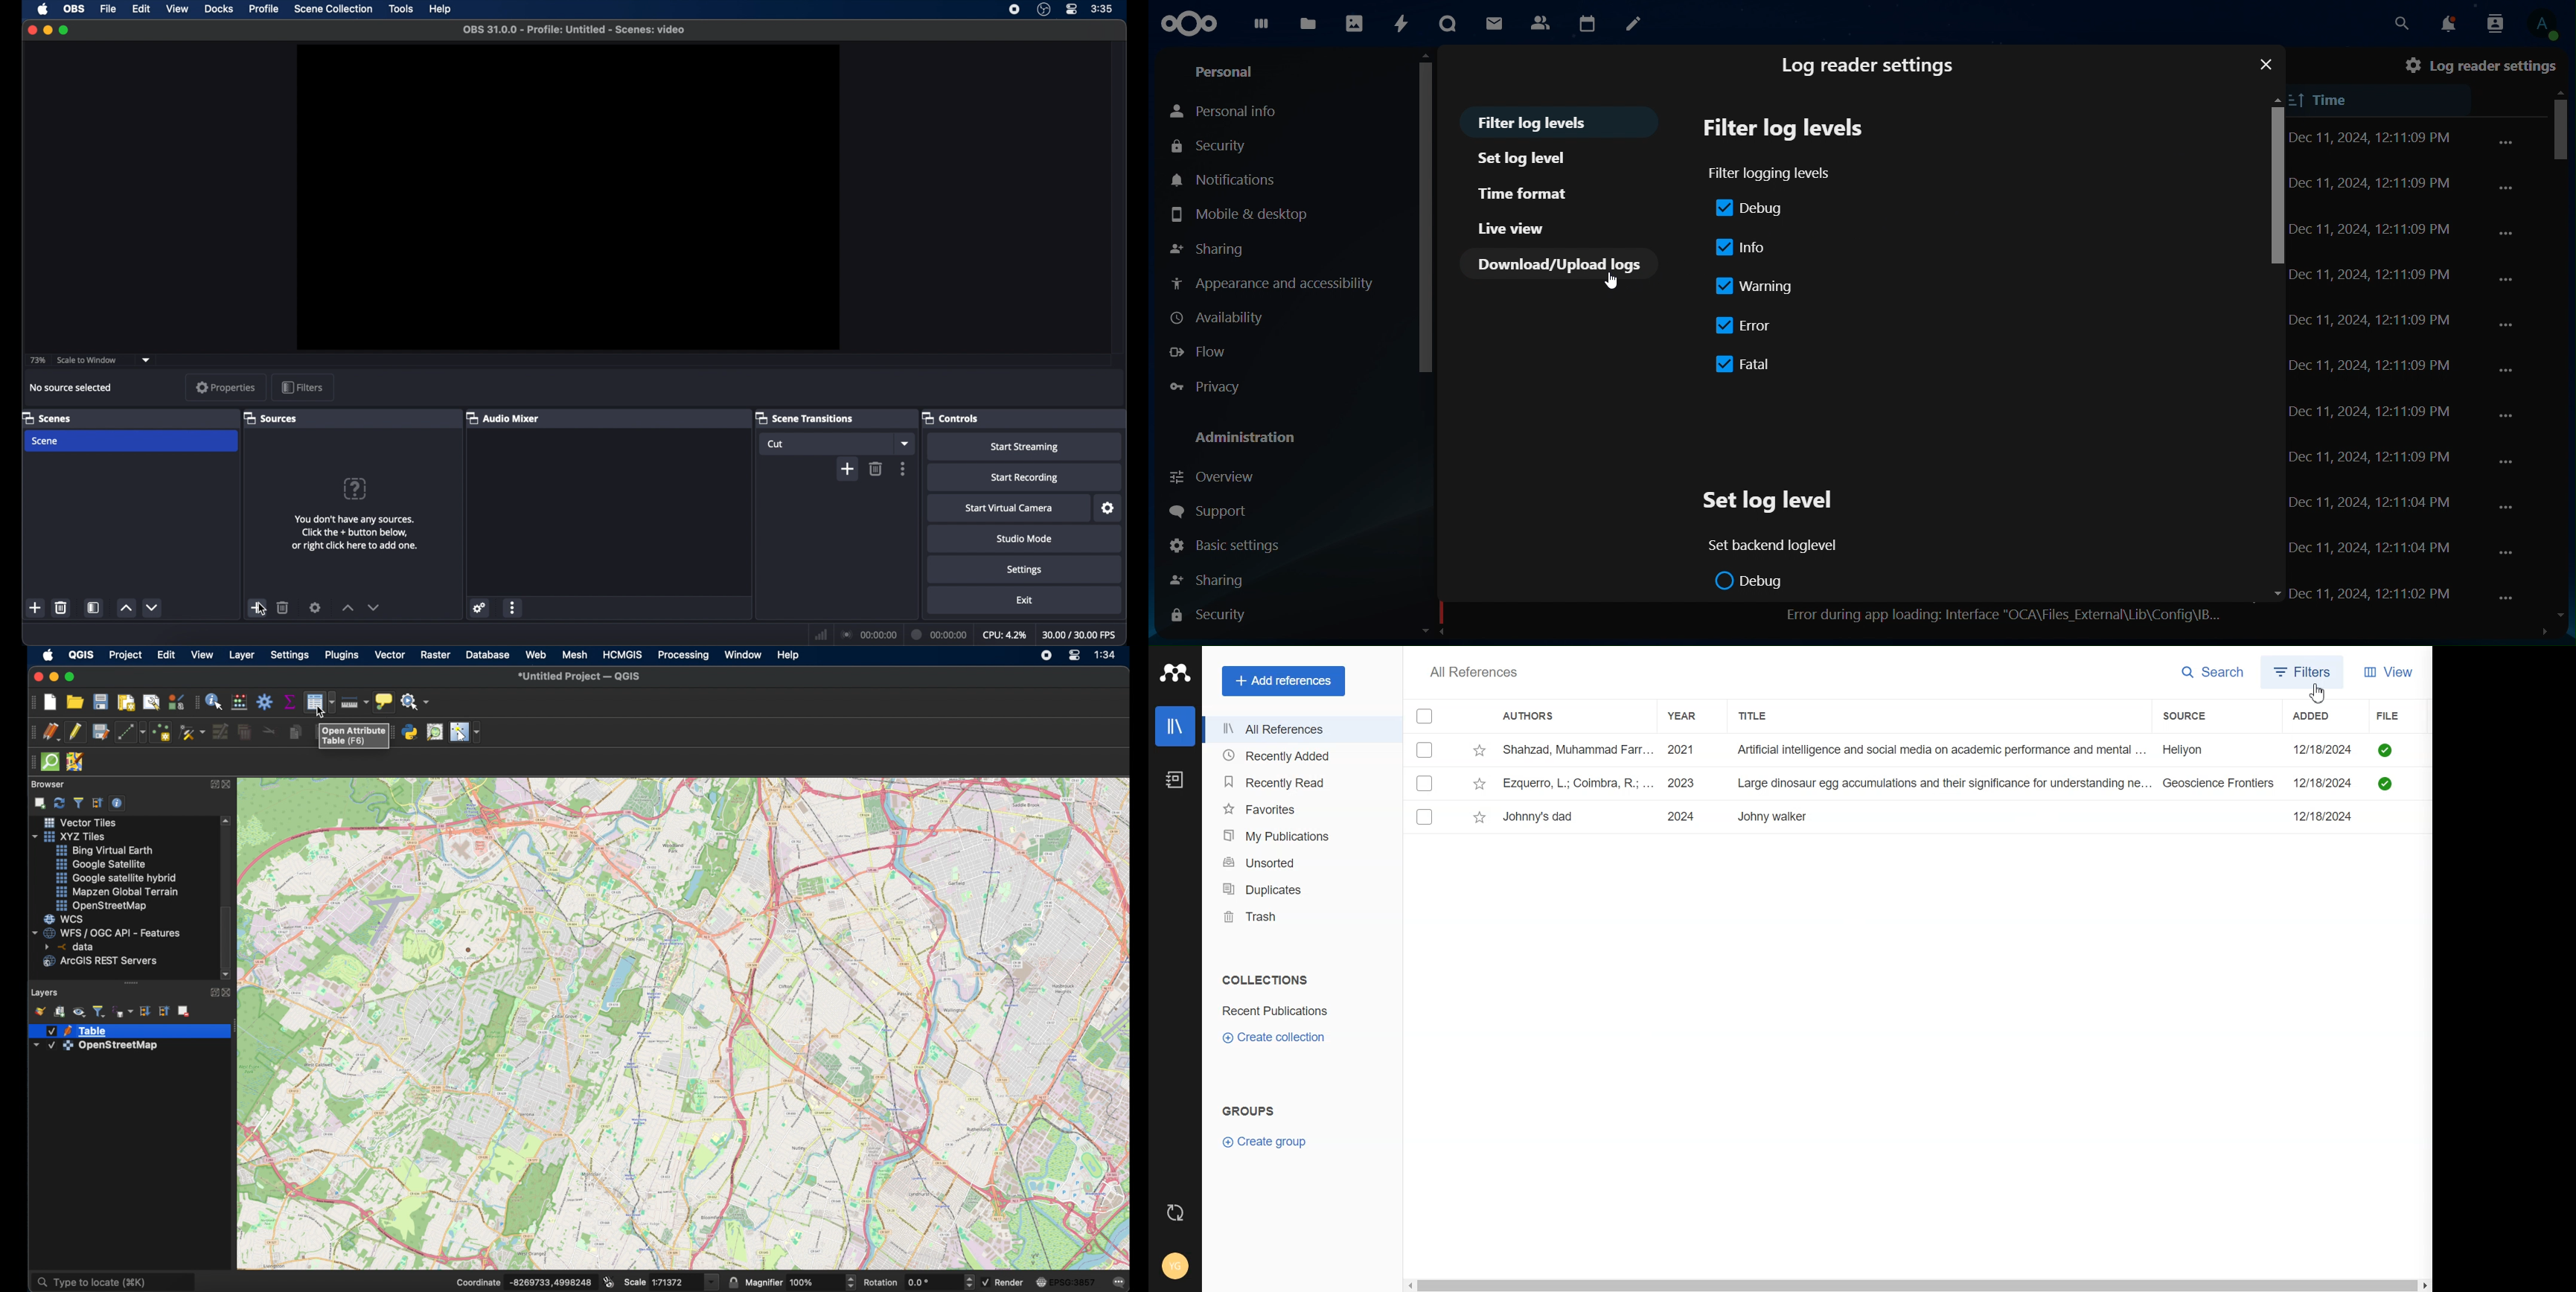 The image size is (2576, 1316). What do you see at coordinates (2561, 142) in the screenshot?
I see `scrollbar` at bounding box center [2561, 142].